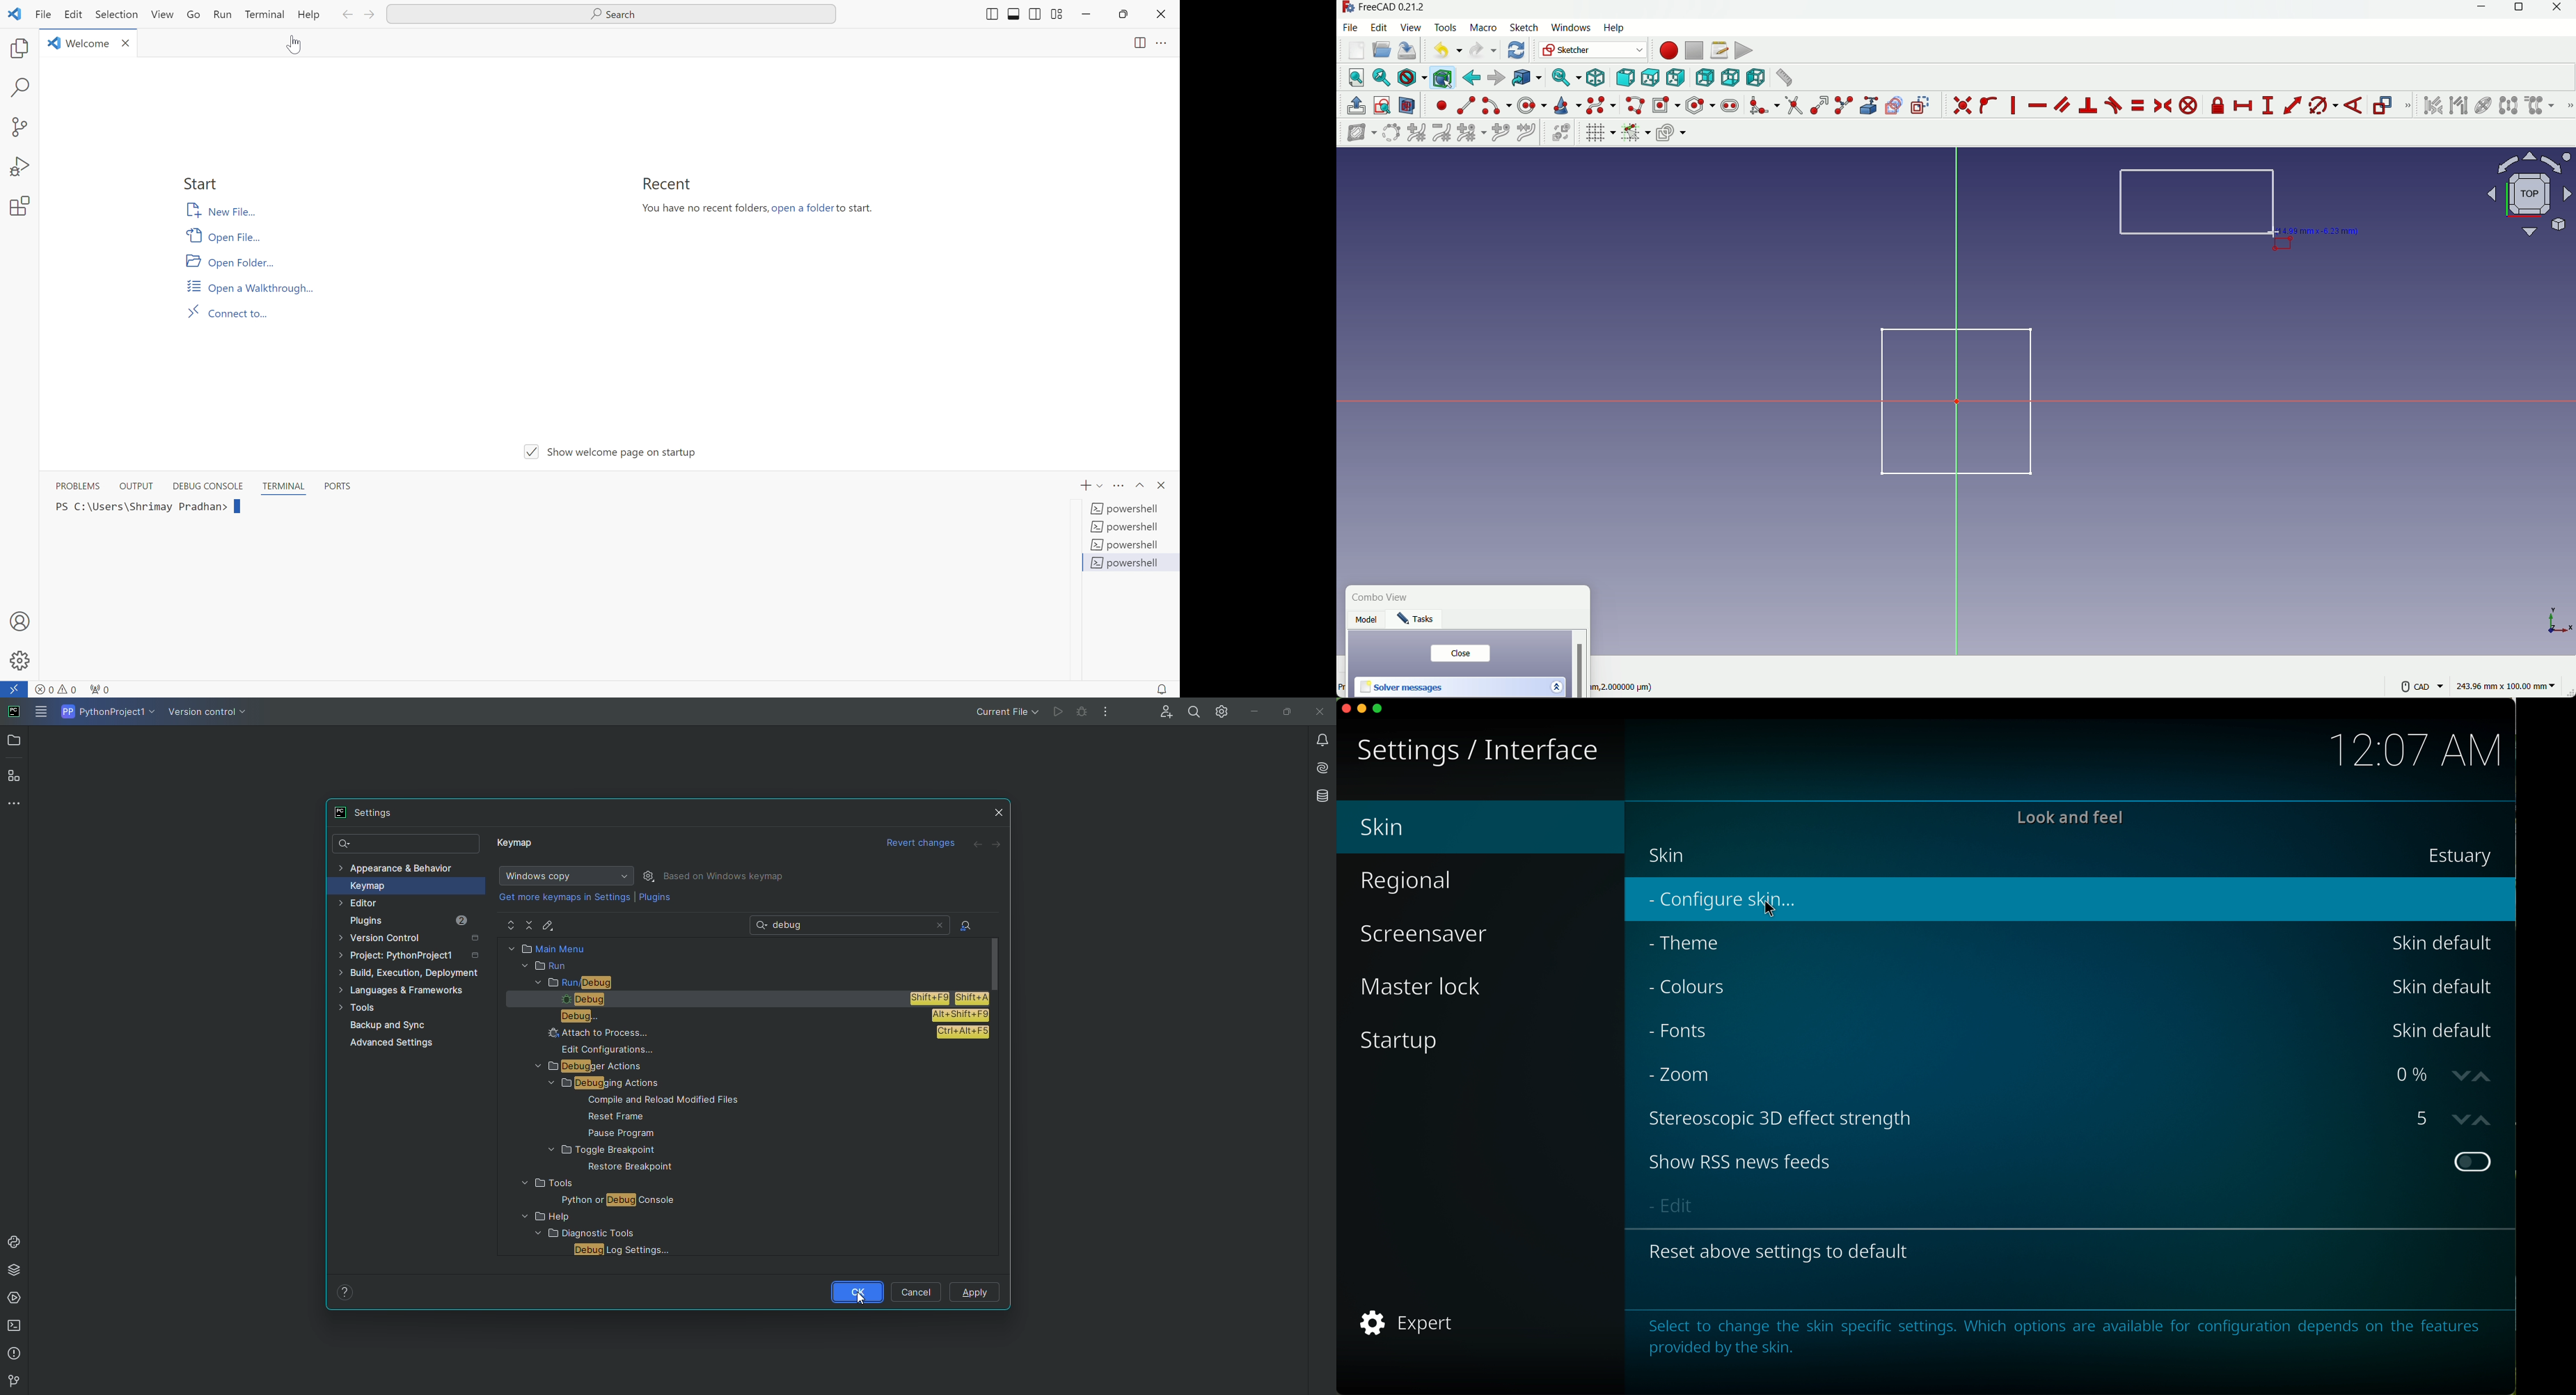 This screenshot has height=1400, width=2576. Describe the element at coordinates (19, 661) in the screenshot. I see `Settings` at that location.